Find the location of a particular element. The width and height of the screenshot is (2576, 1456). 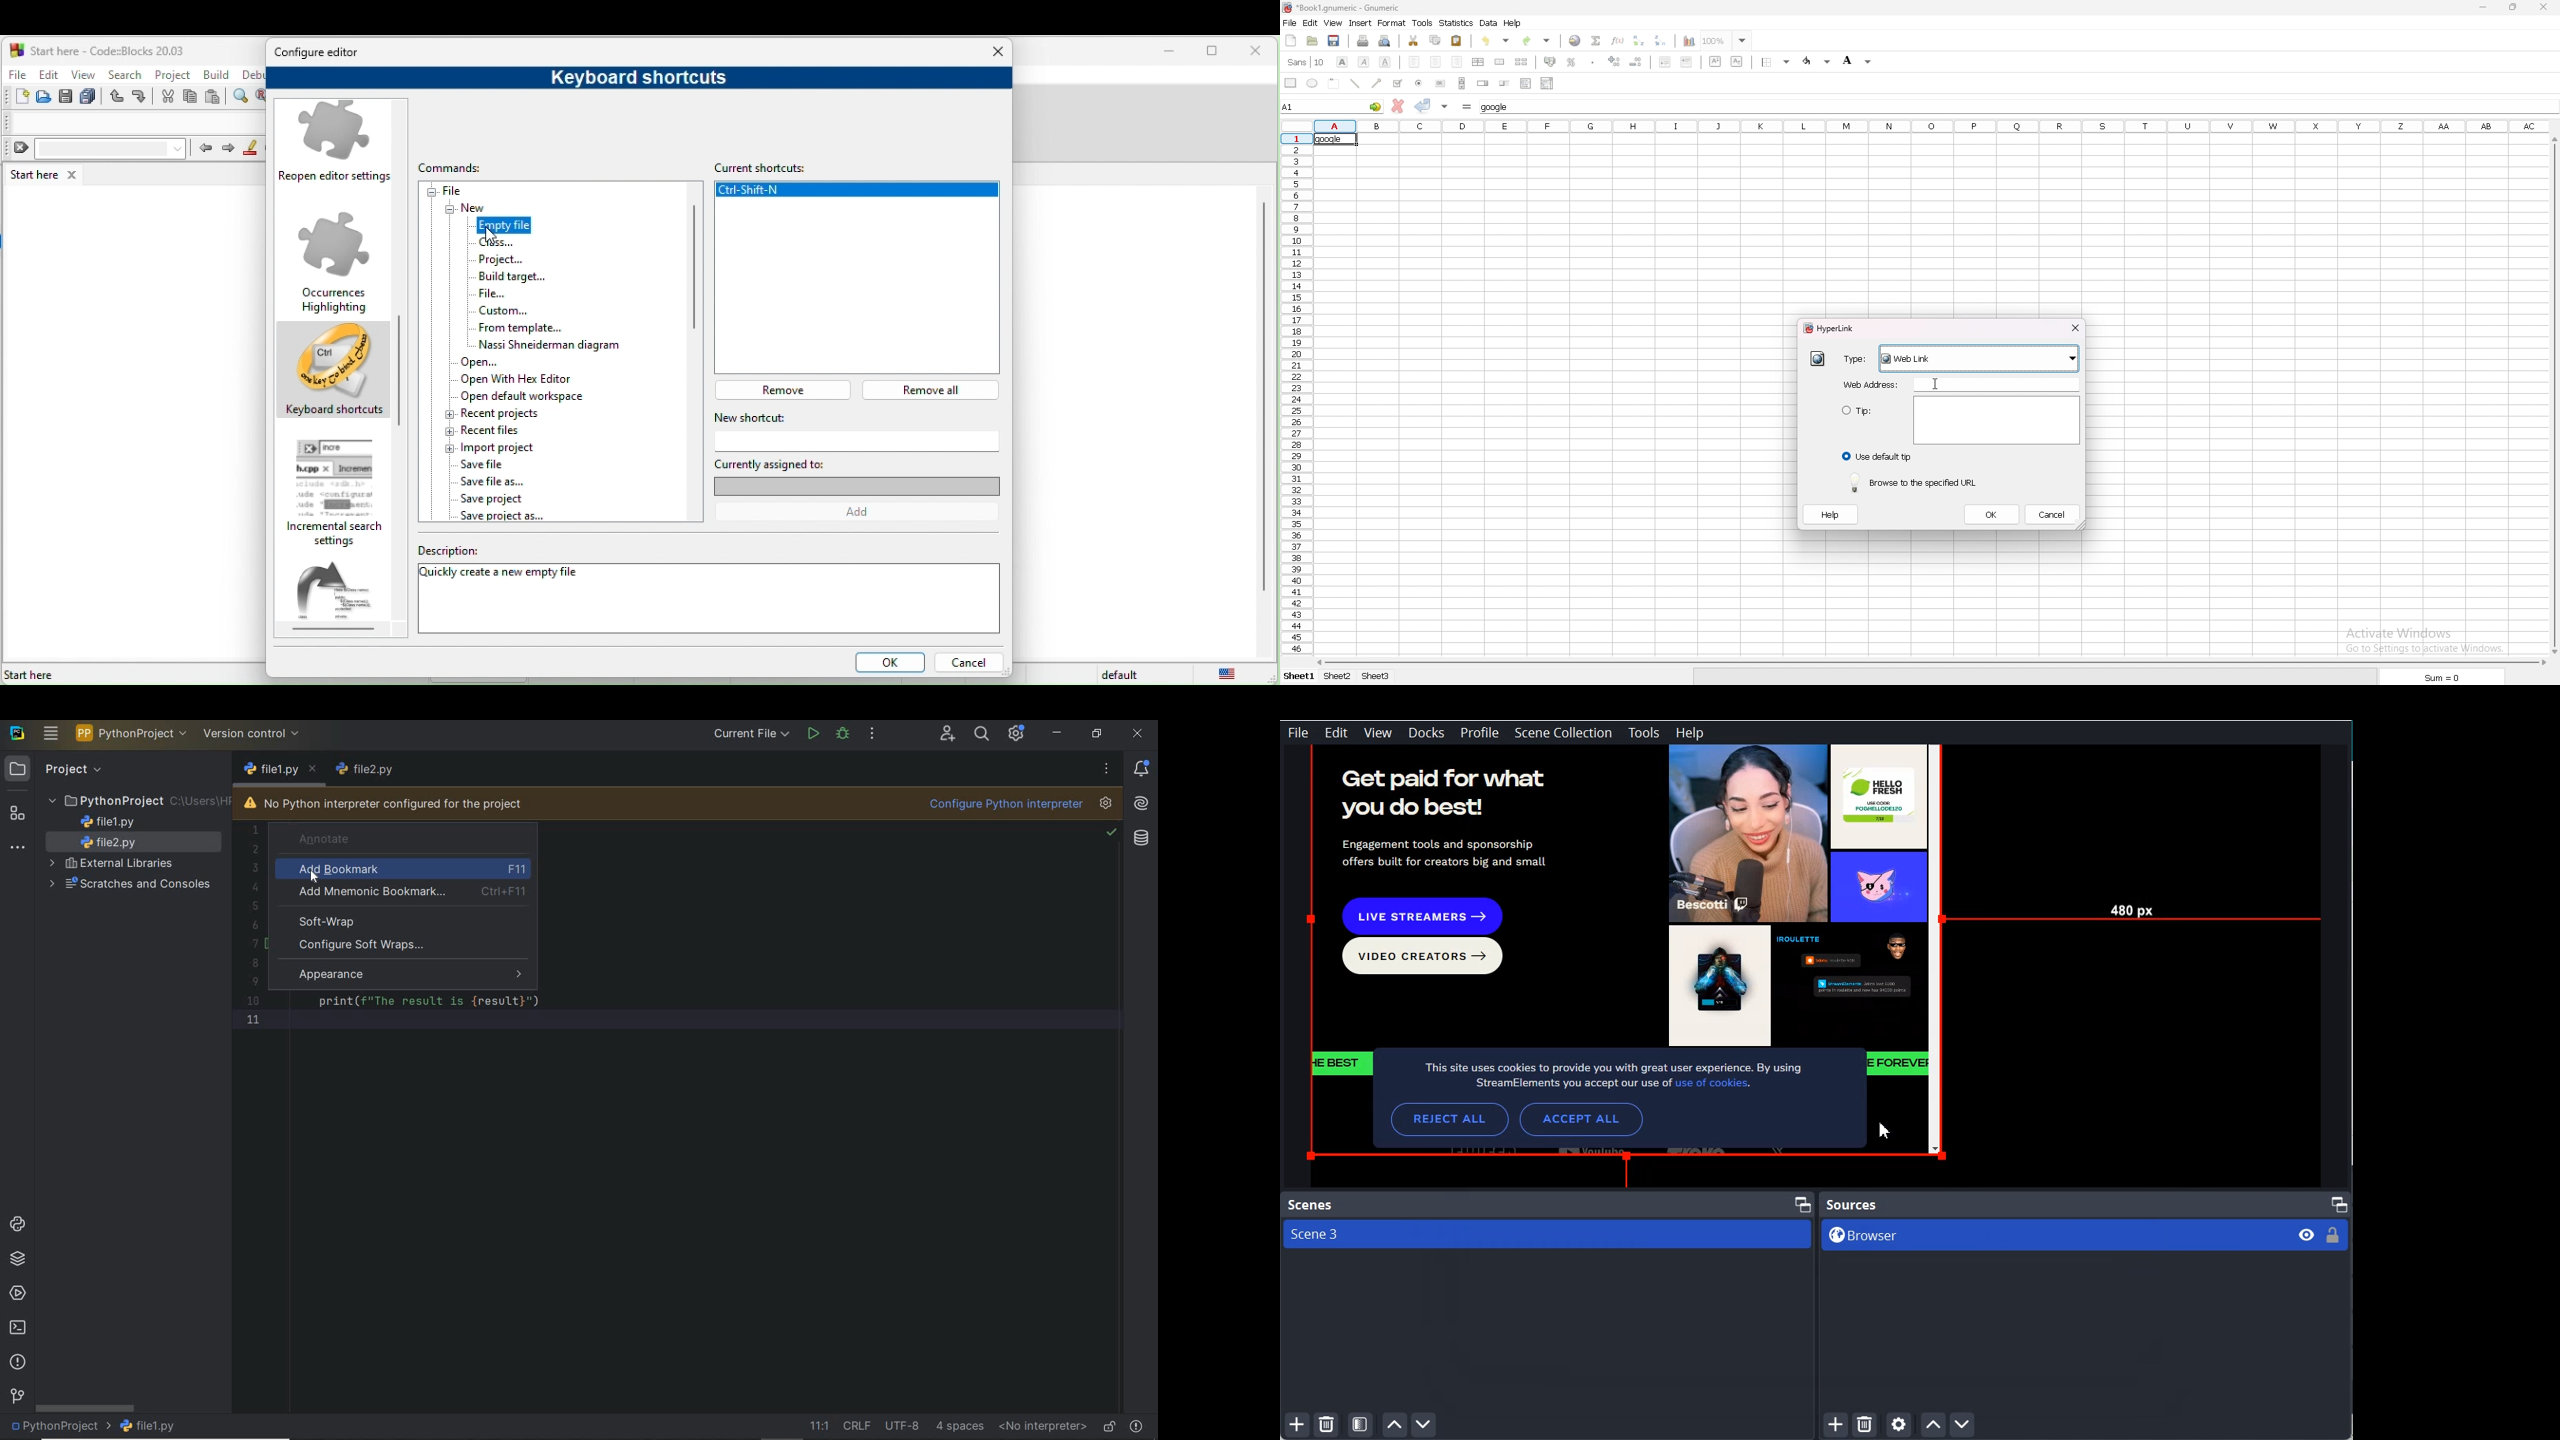

description is located at coordinates (495, 552).